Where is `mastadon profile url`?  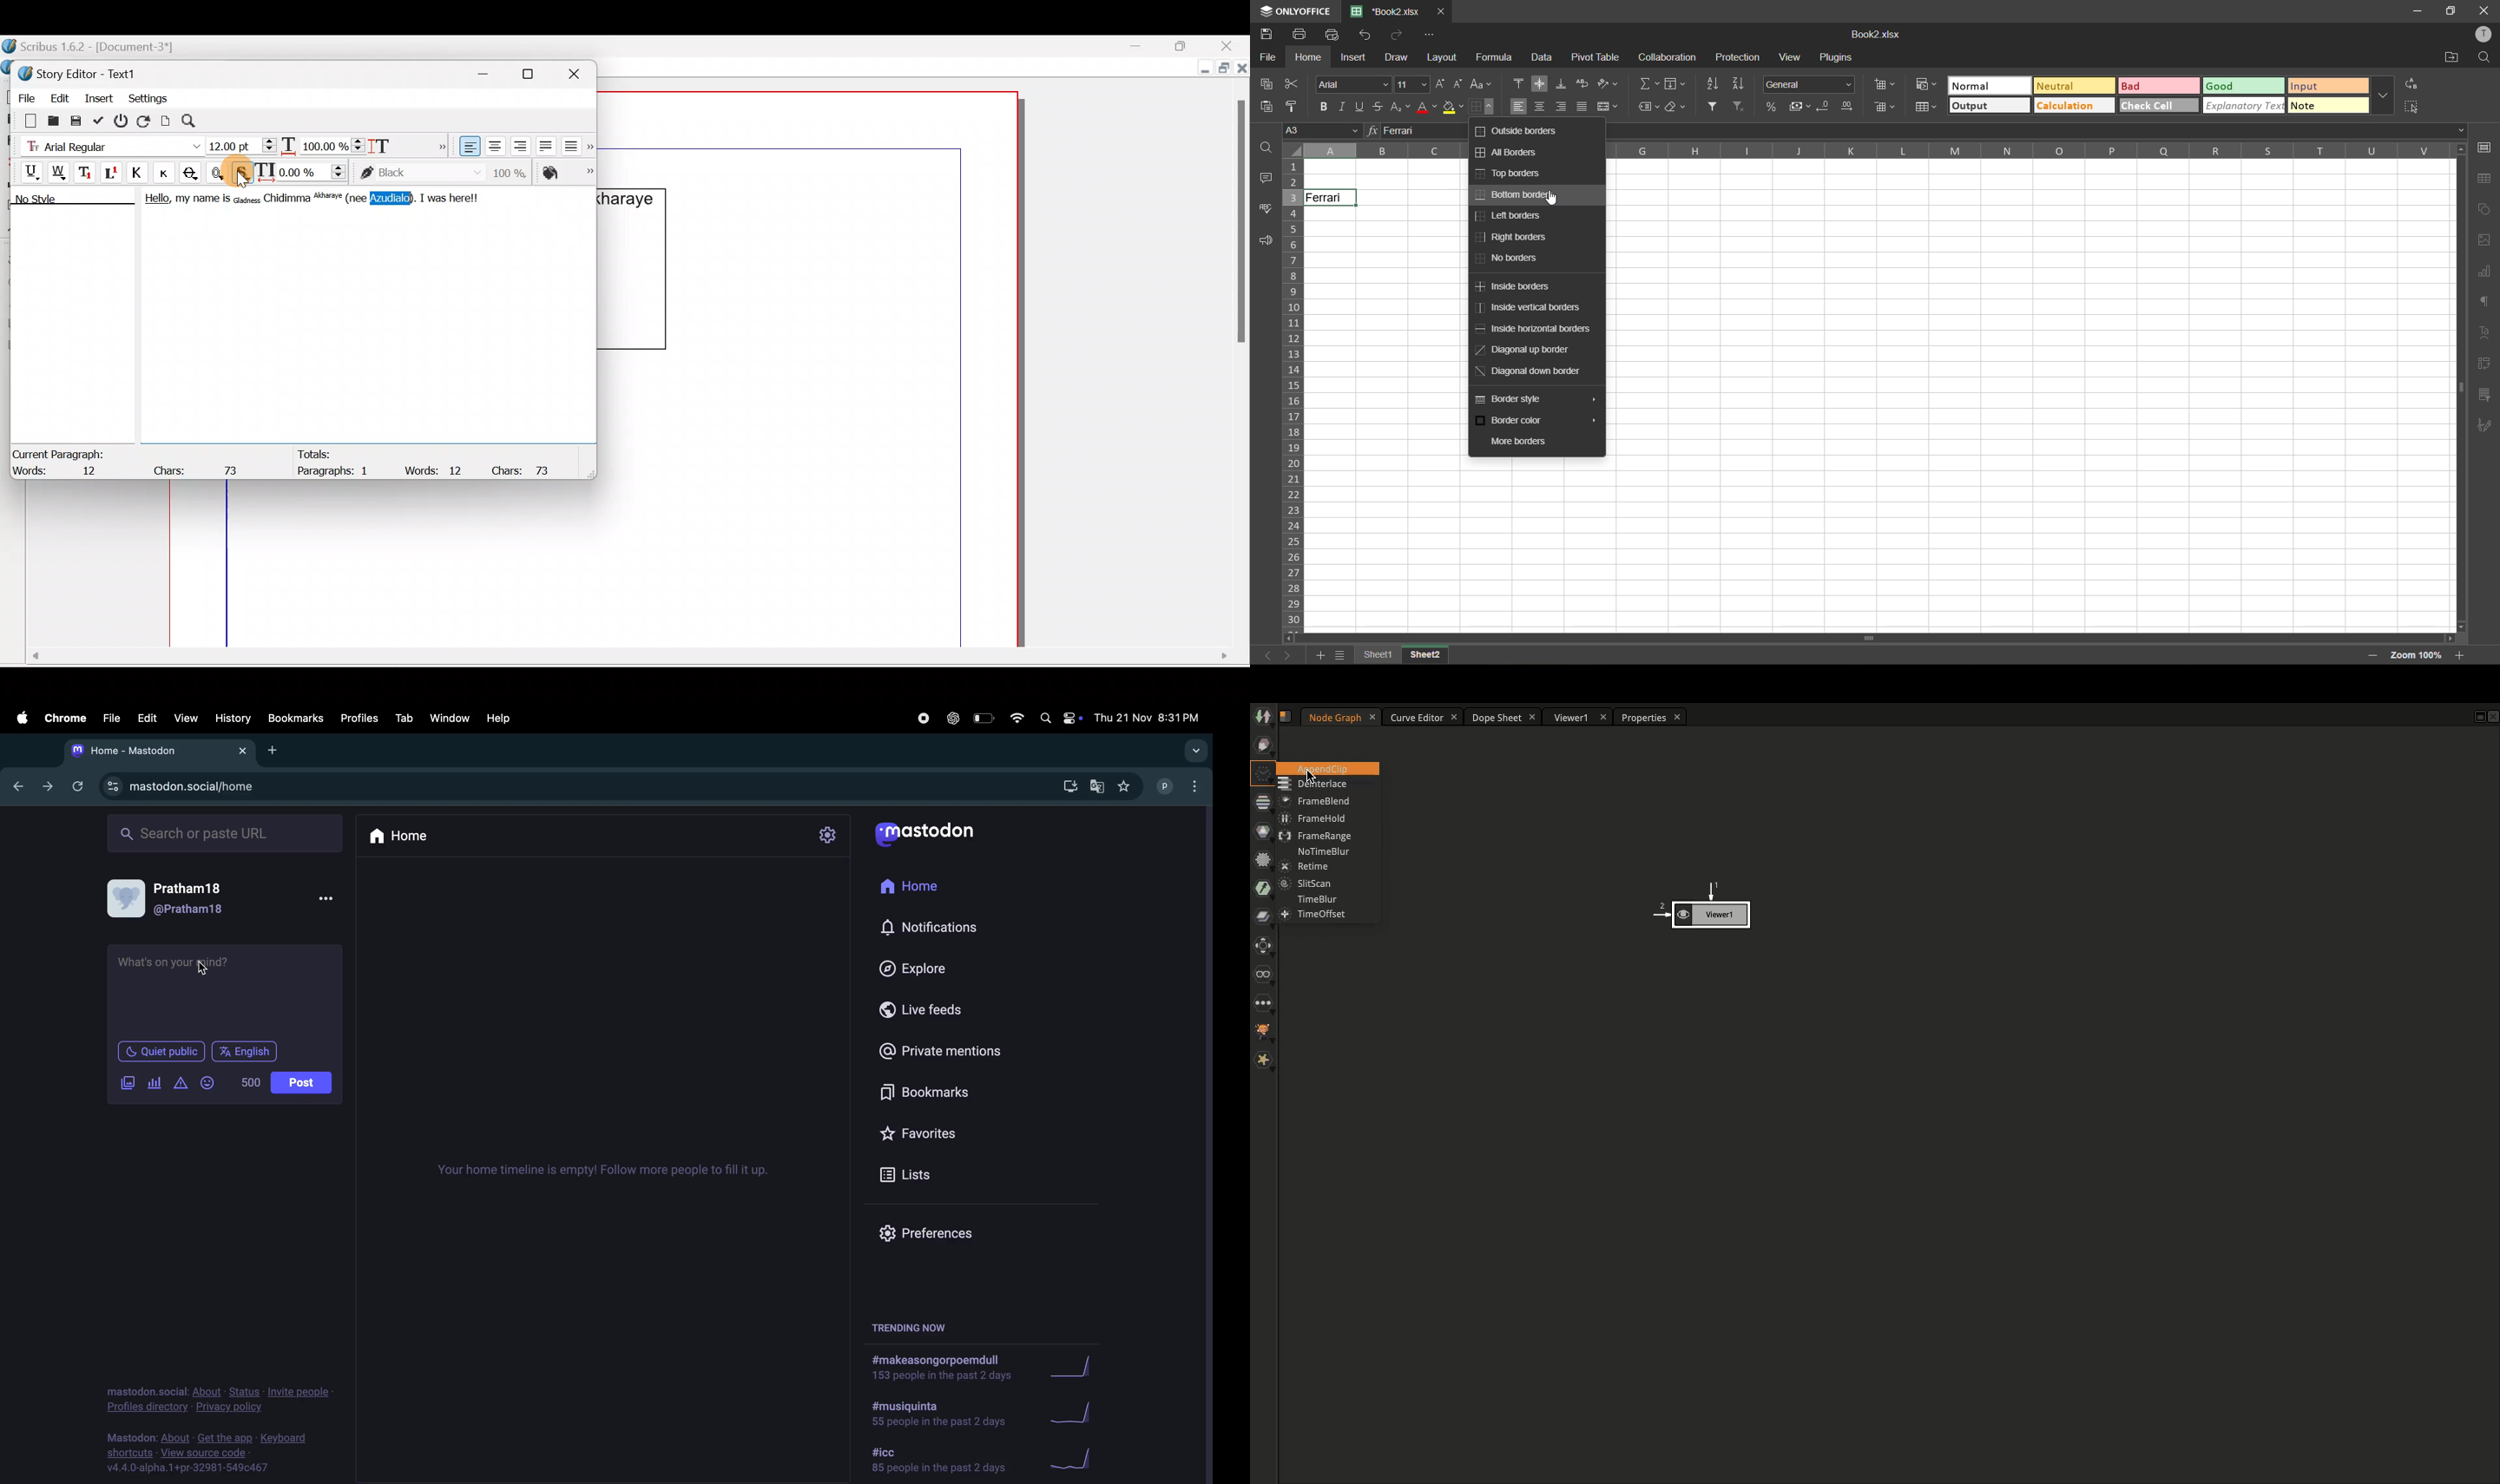 mastadon profile url is located at coordinates (188, 787).